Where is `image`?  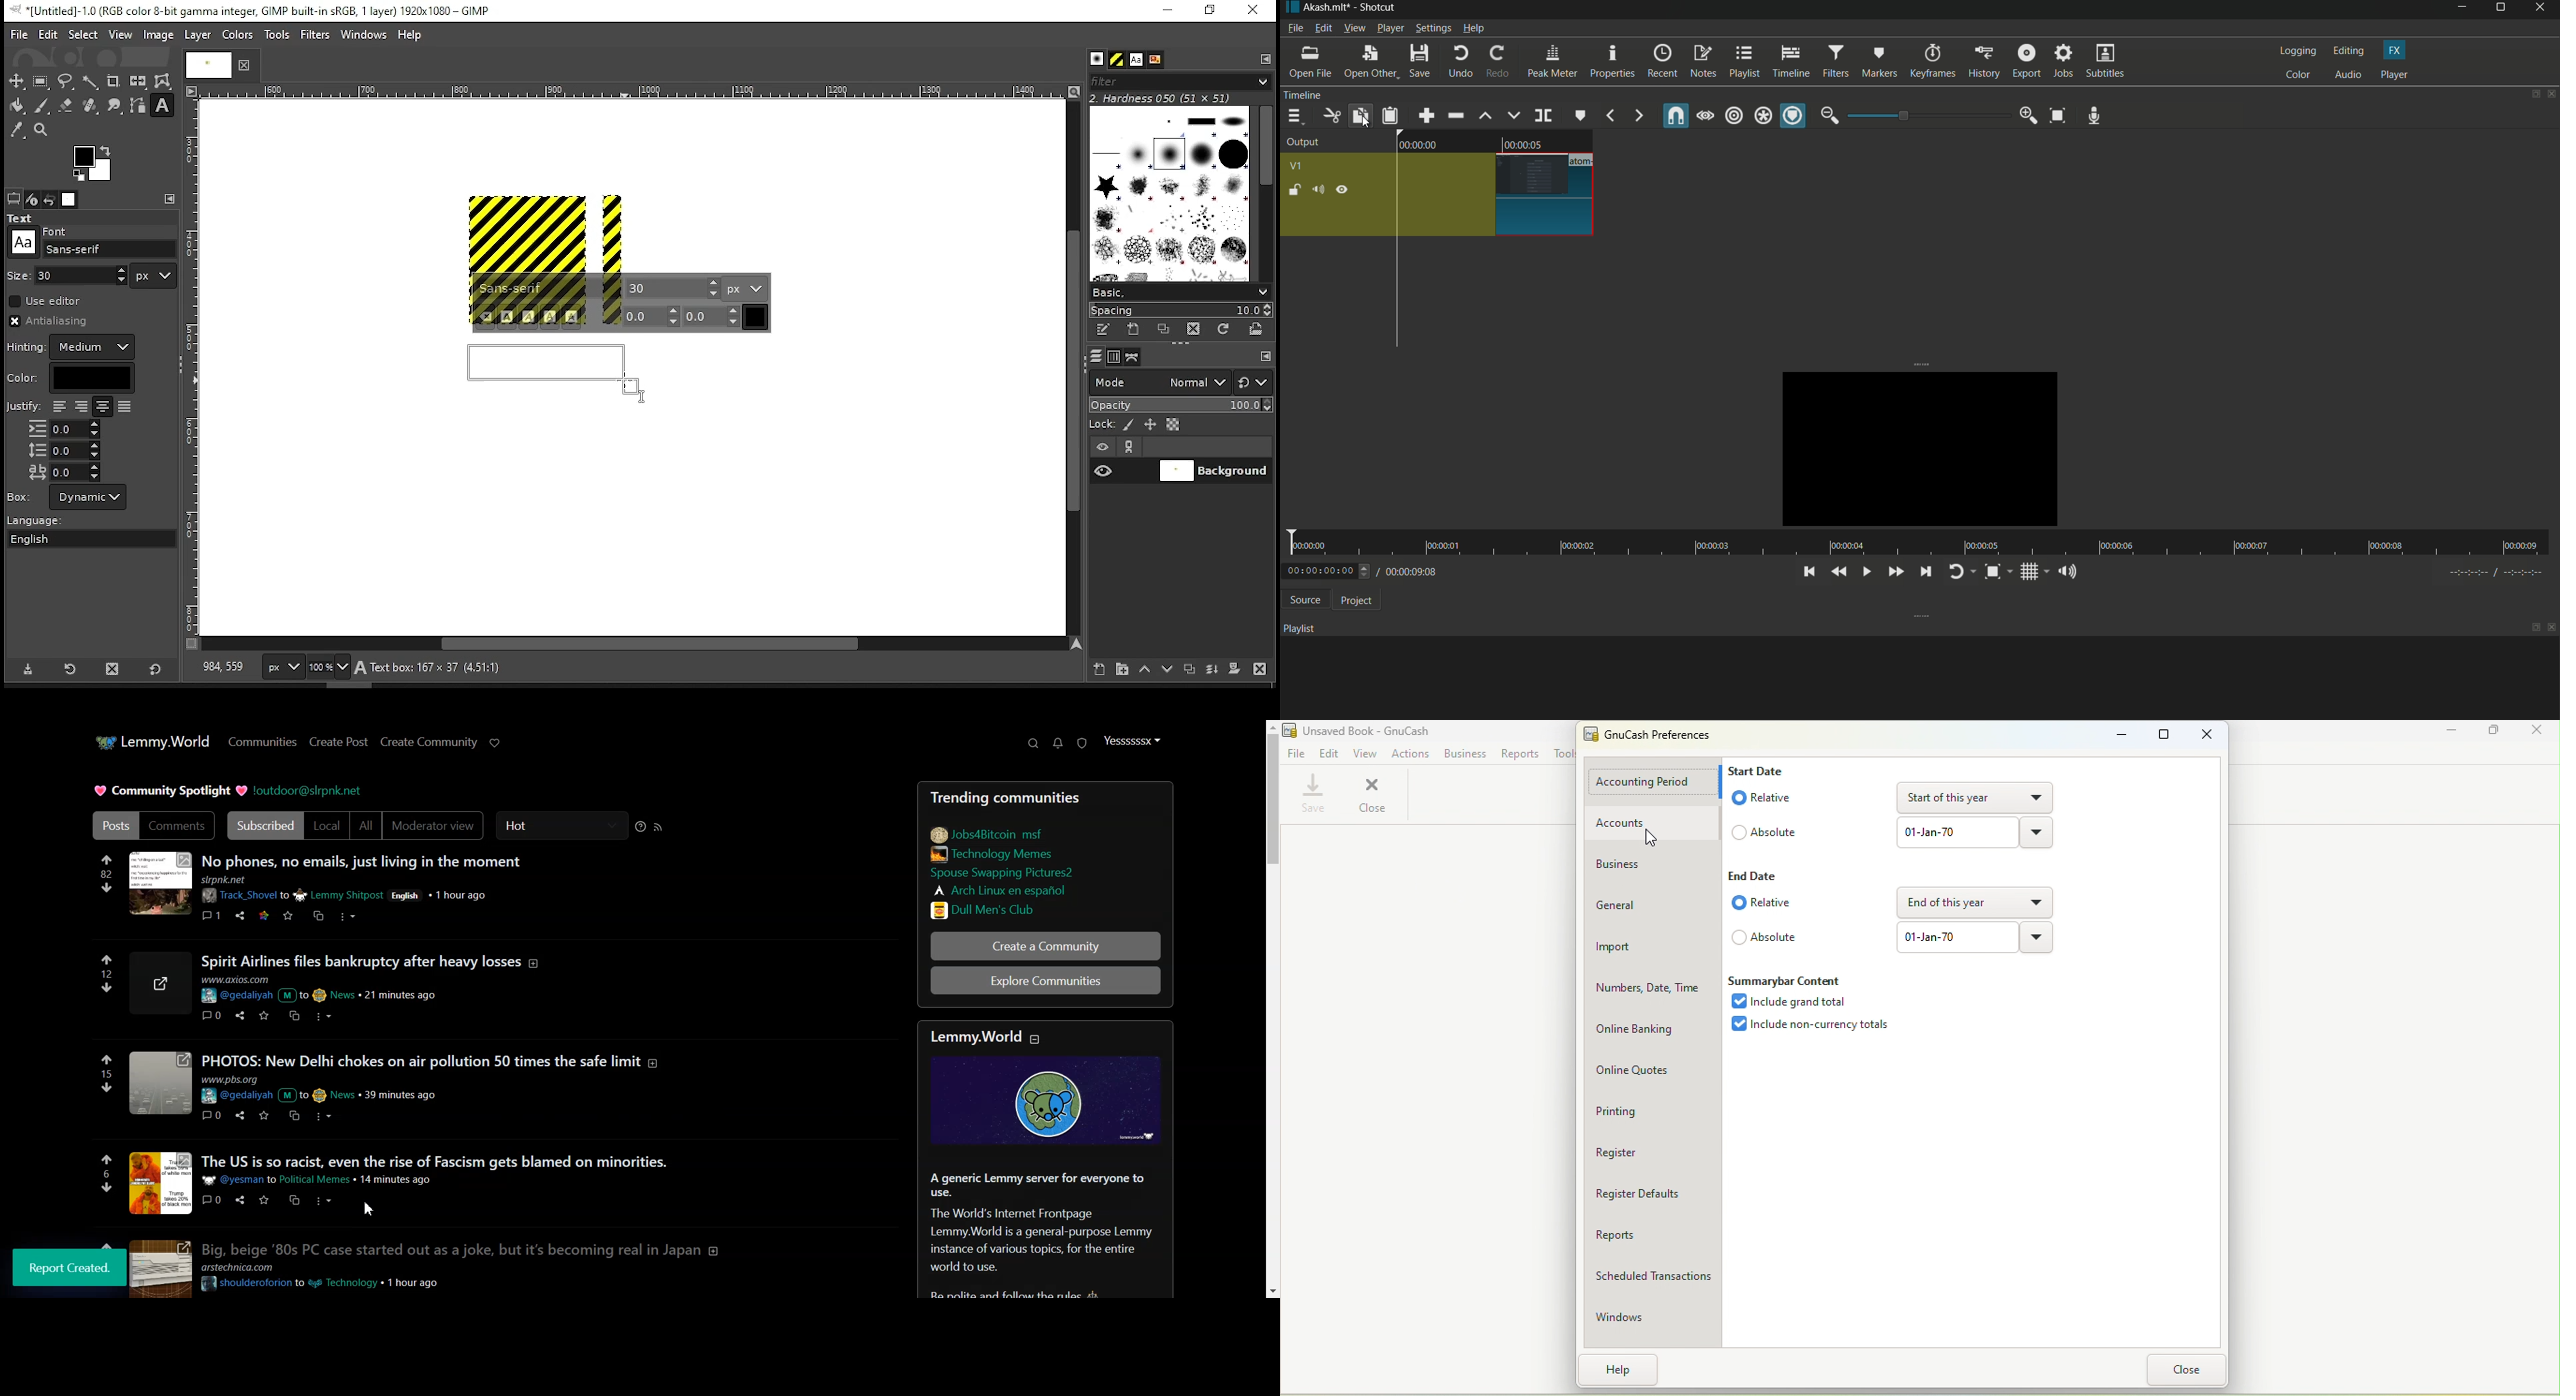
image is located at coordinates (163, 983).